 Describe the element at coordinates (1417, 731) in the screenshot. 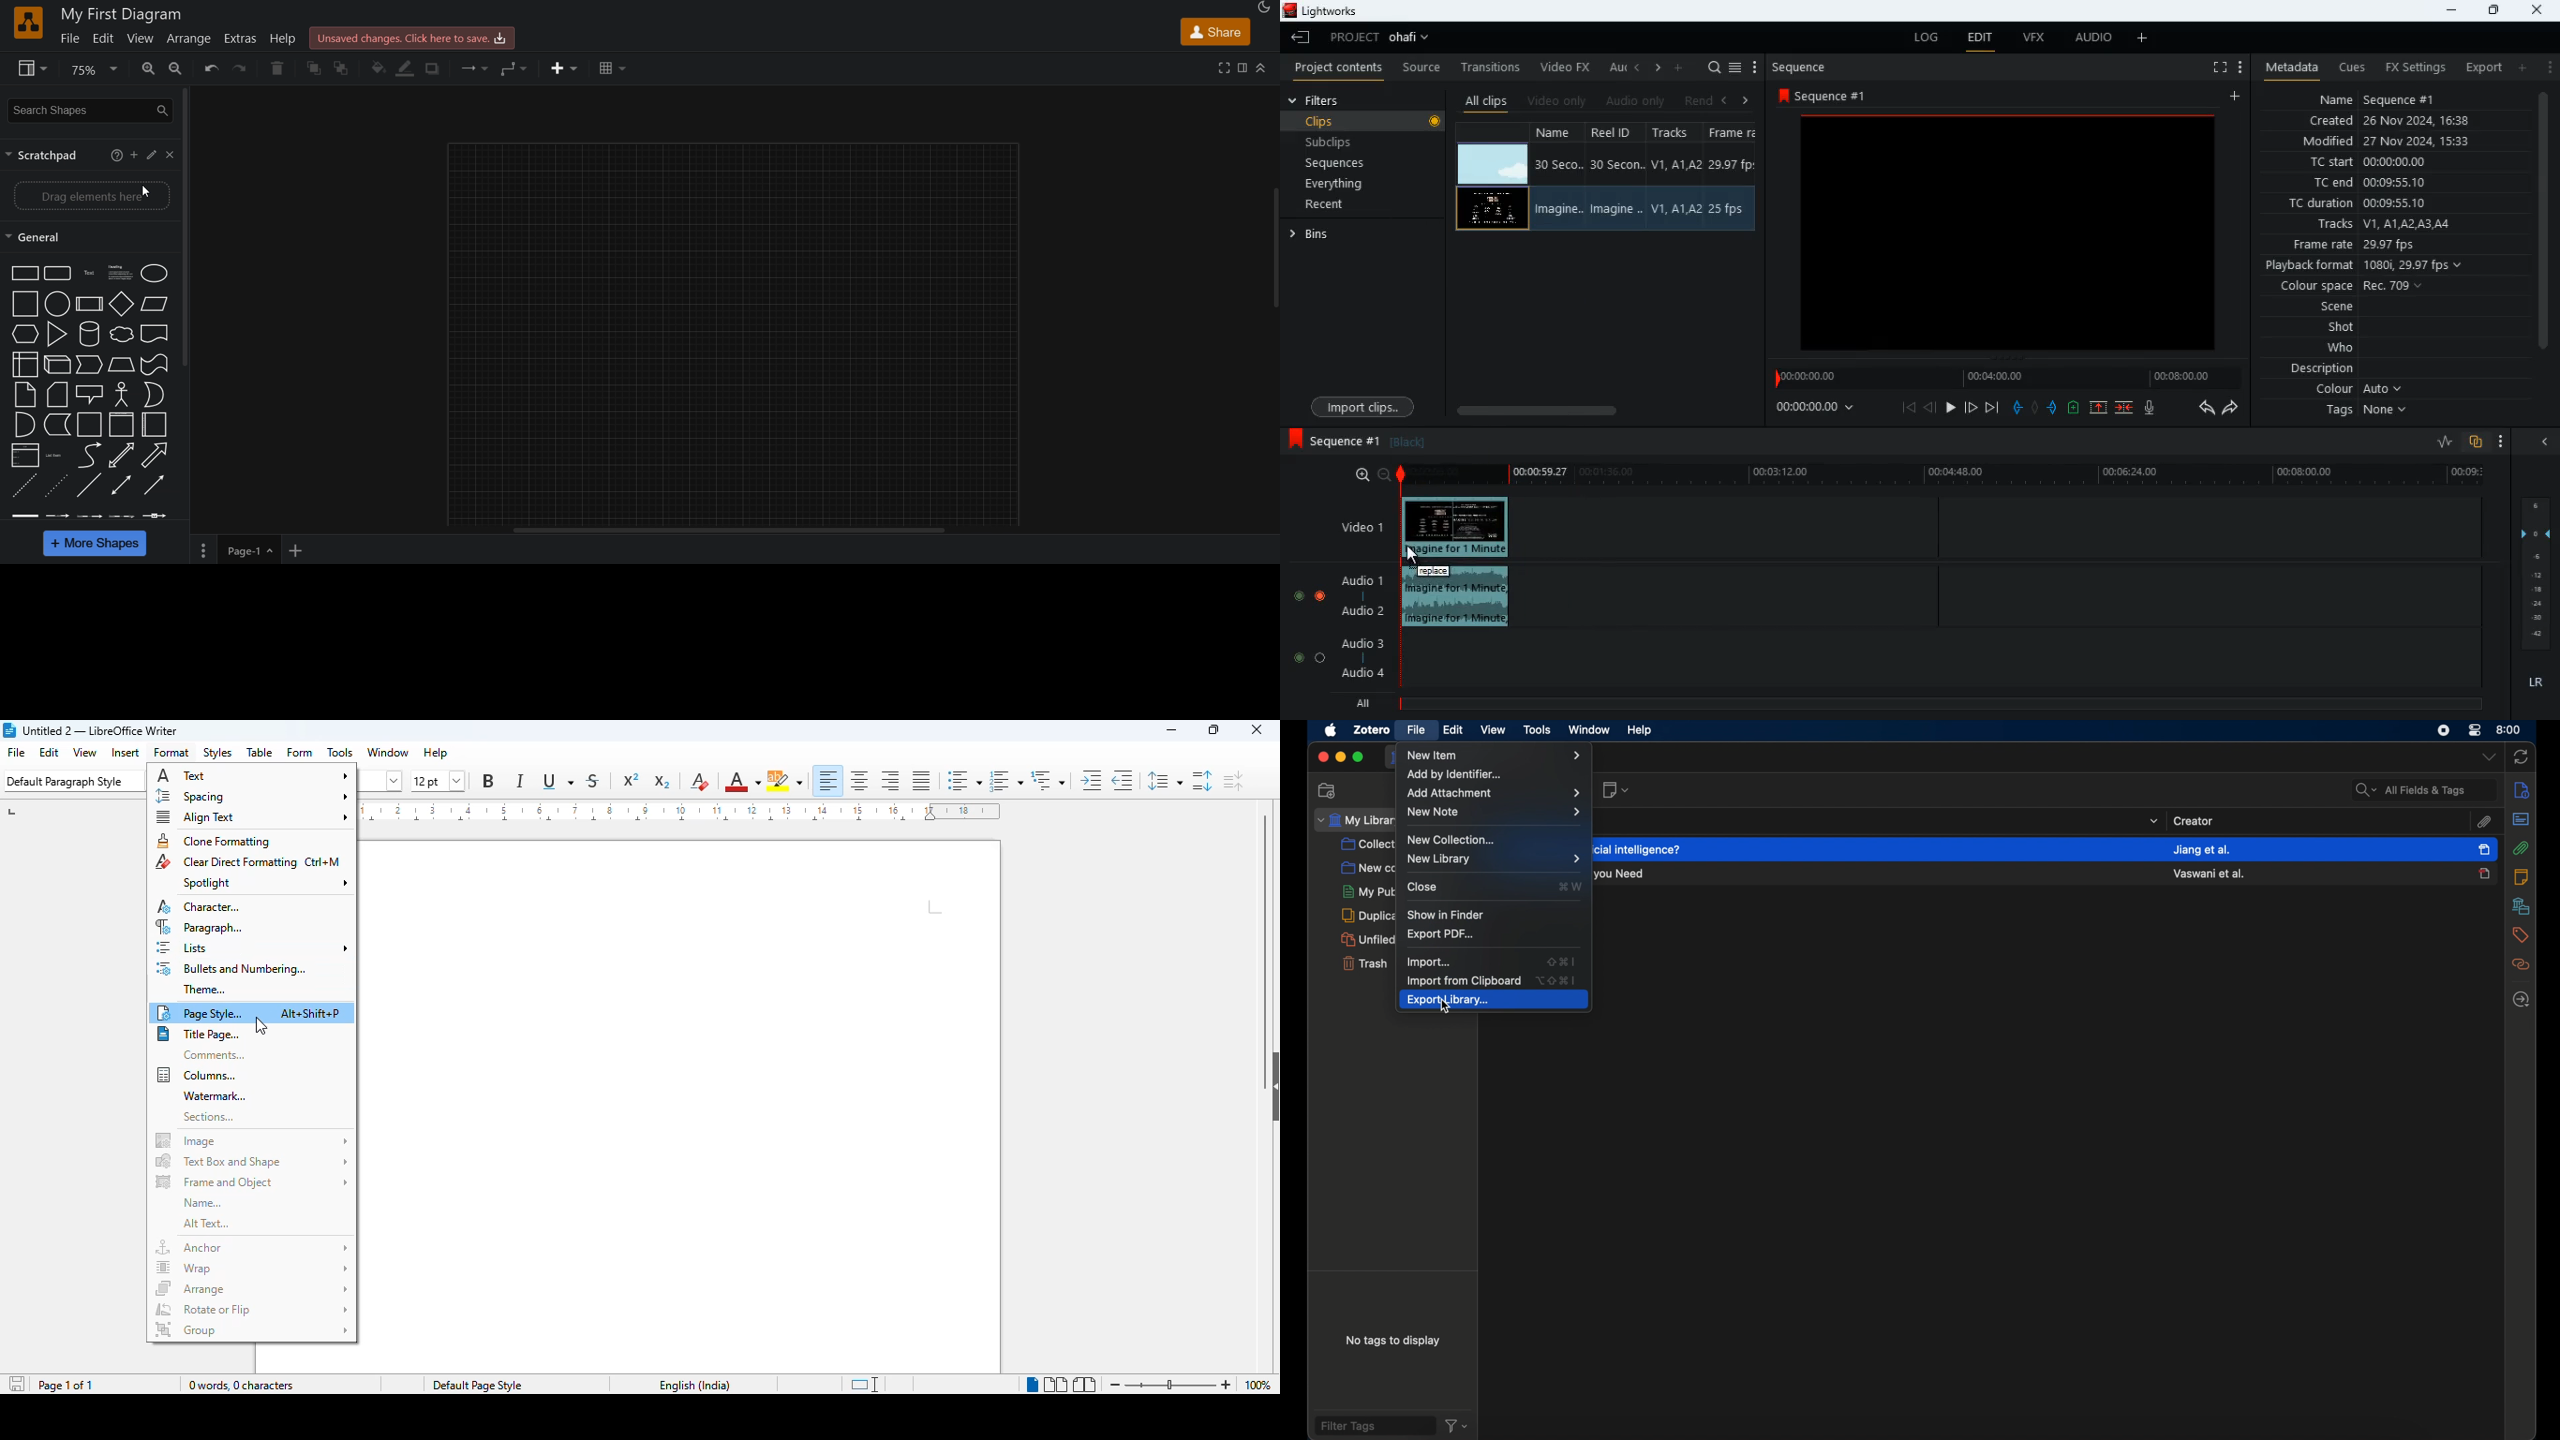

I see `file menu selected` at that location.